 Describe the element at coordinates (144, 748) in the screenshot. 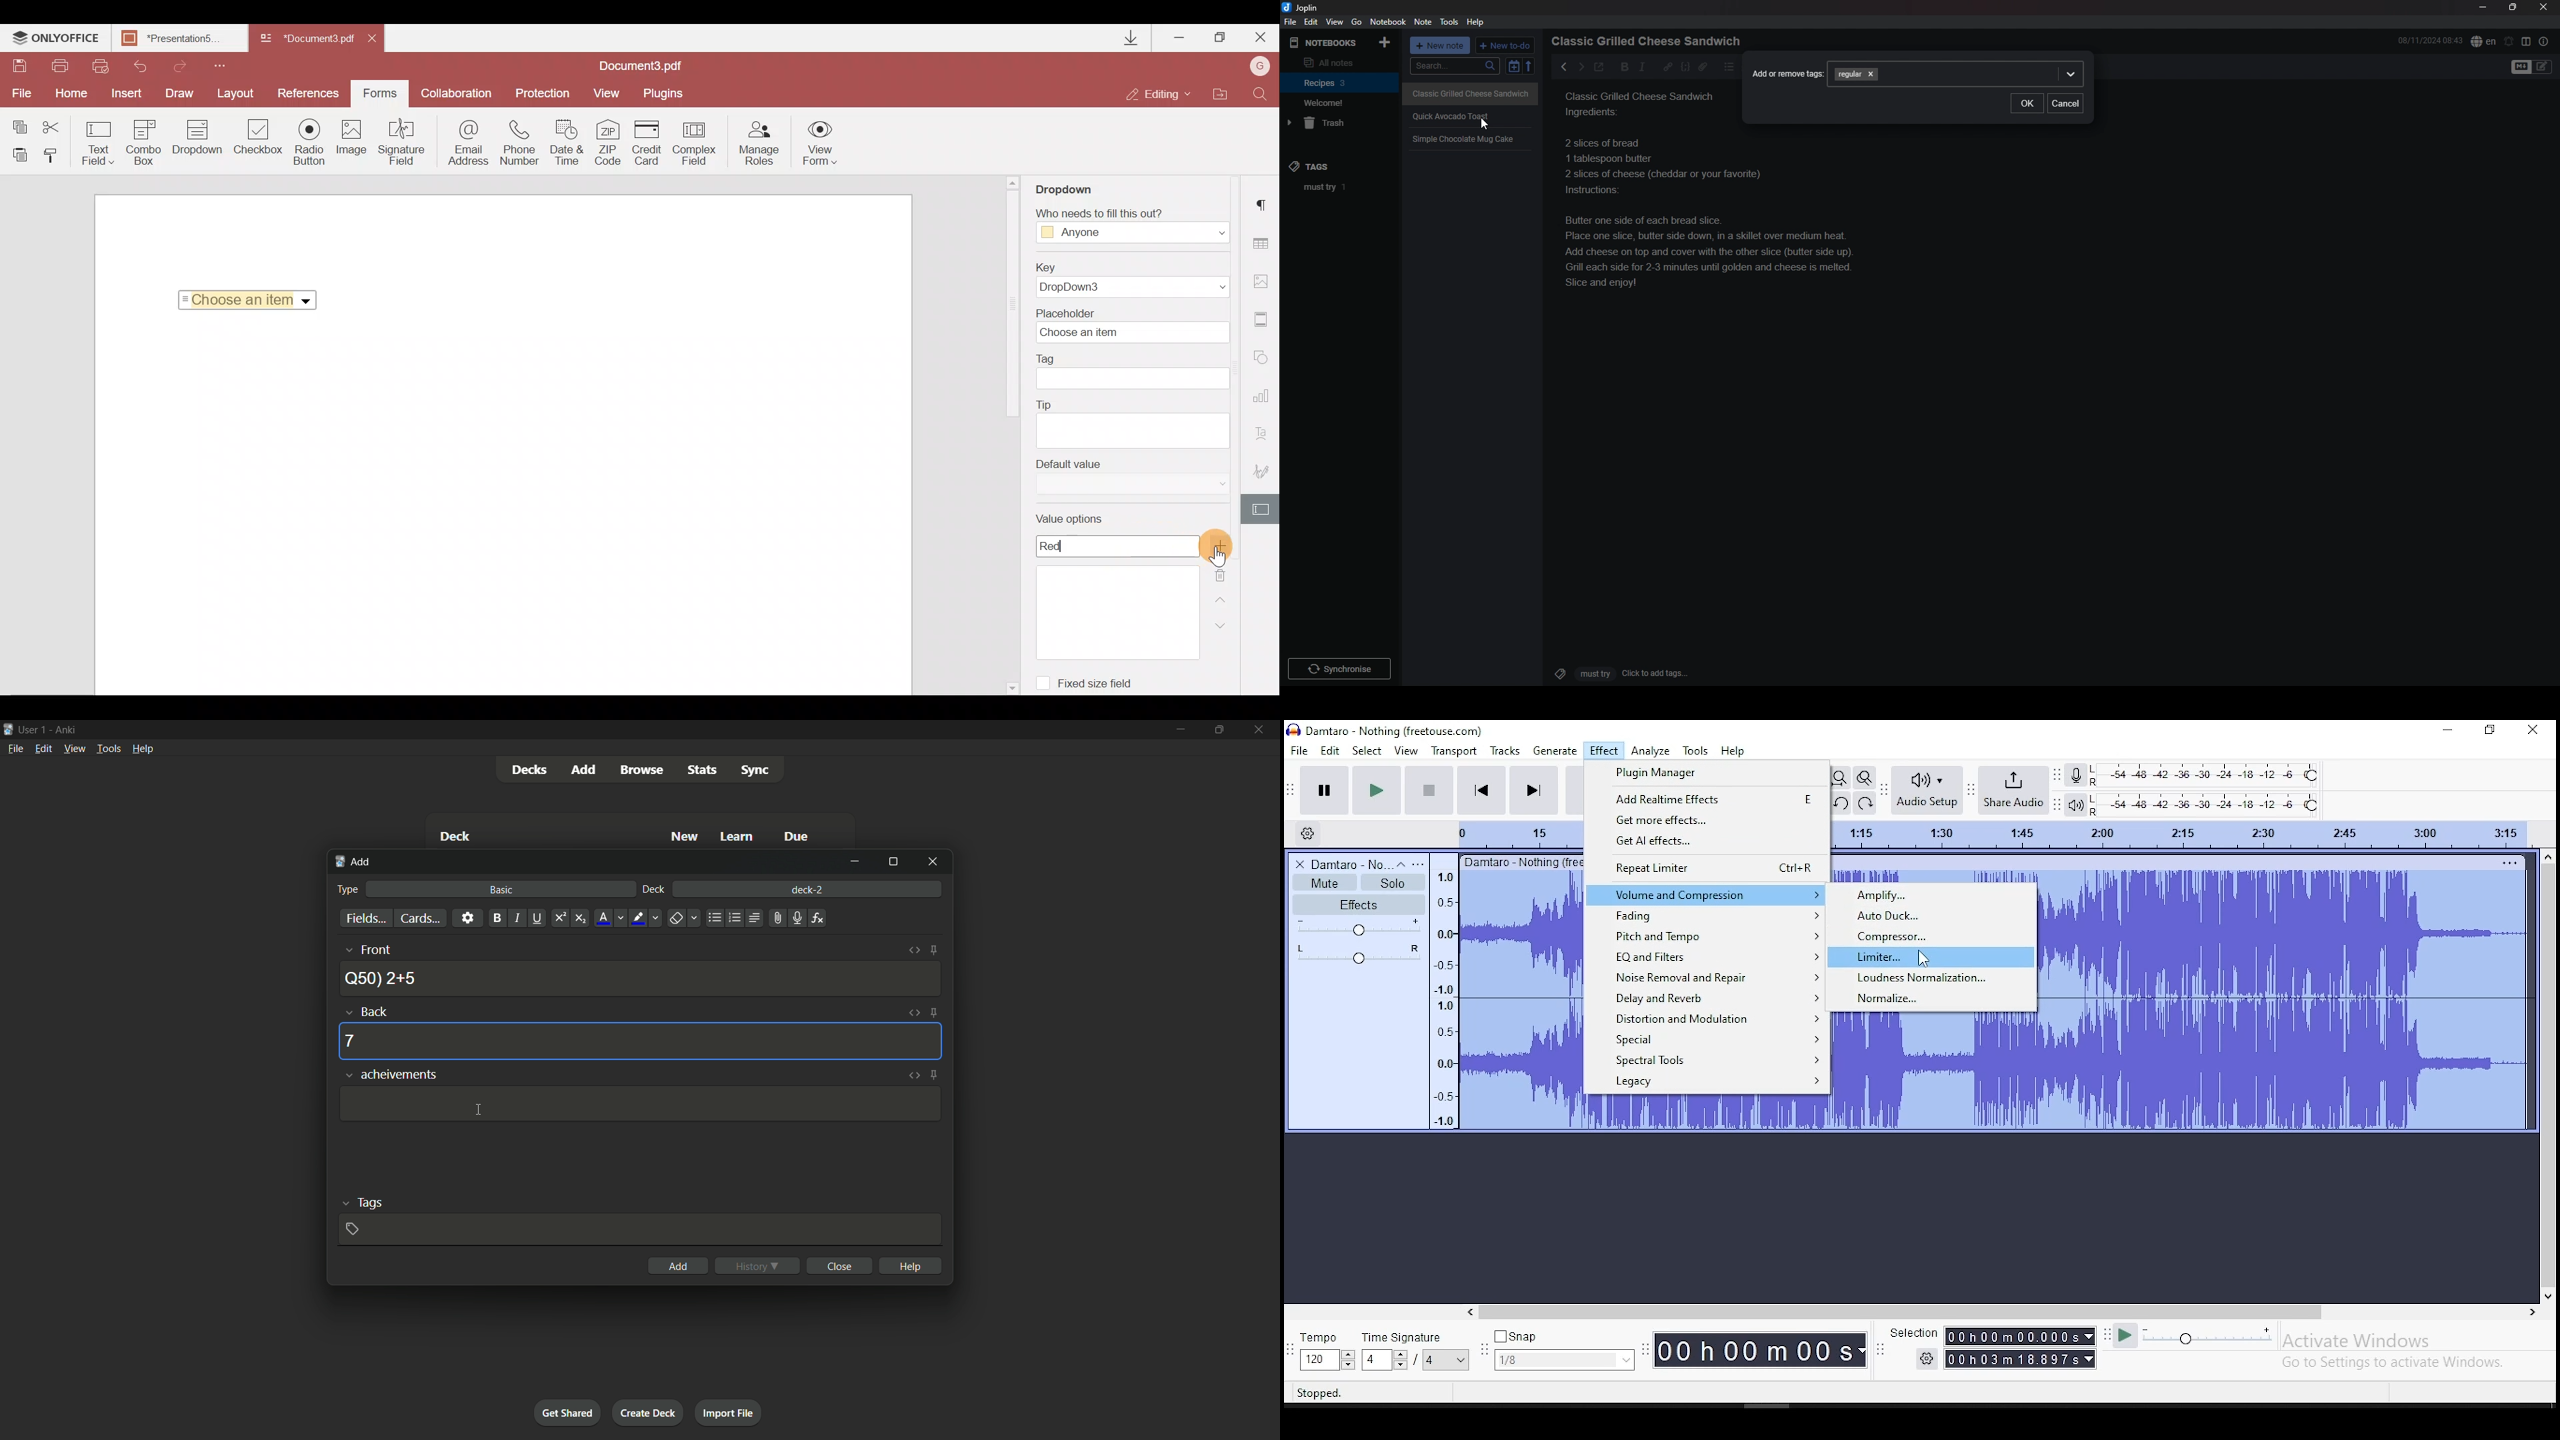

I see `help menu` at that location.